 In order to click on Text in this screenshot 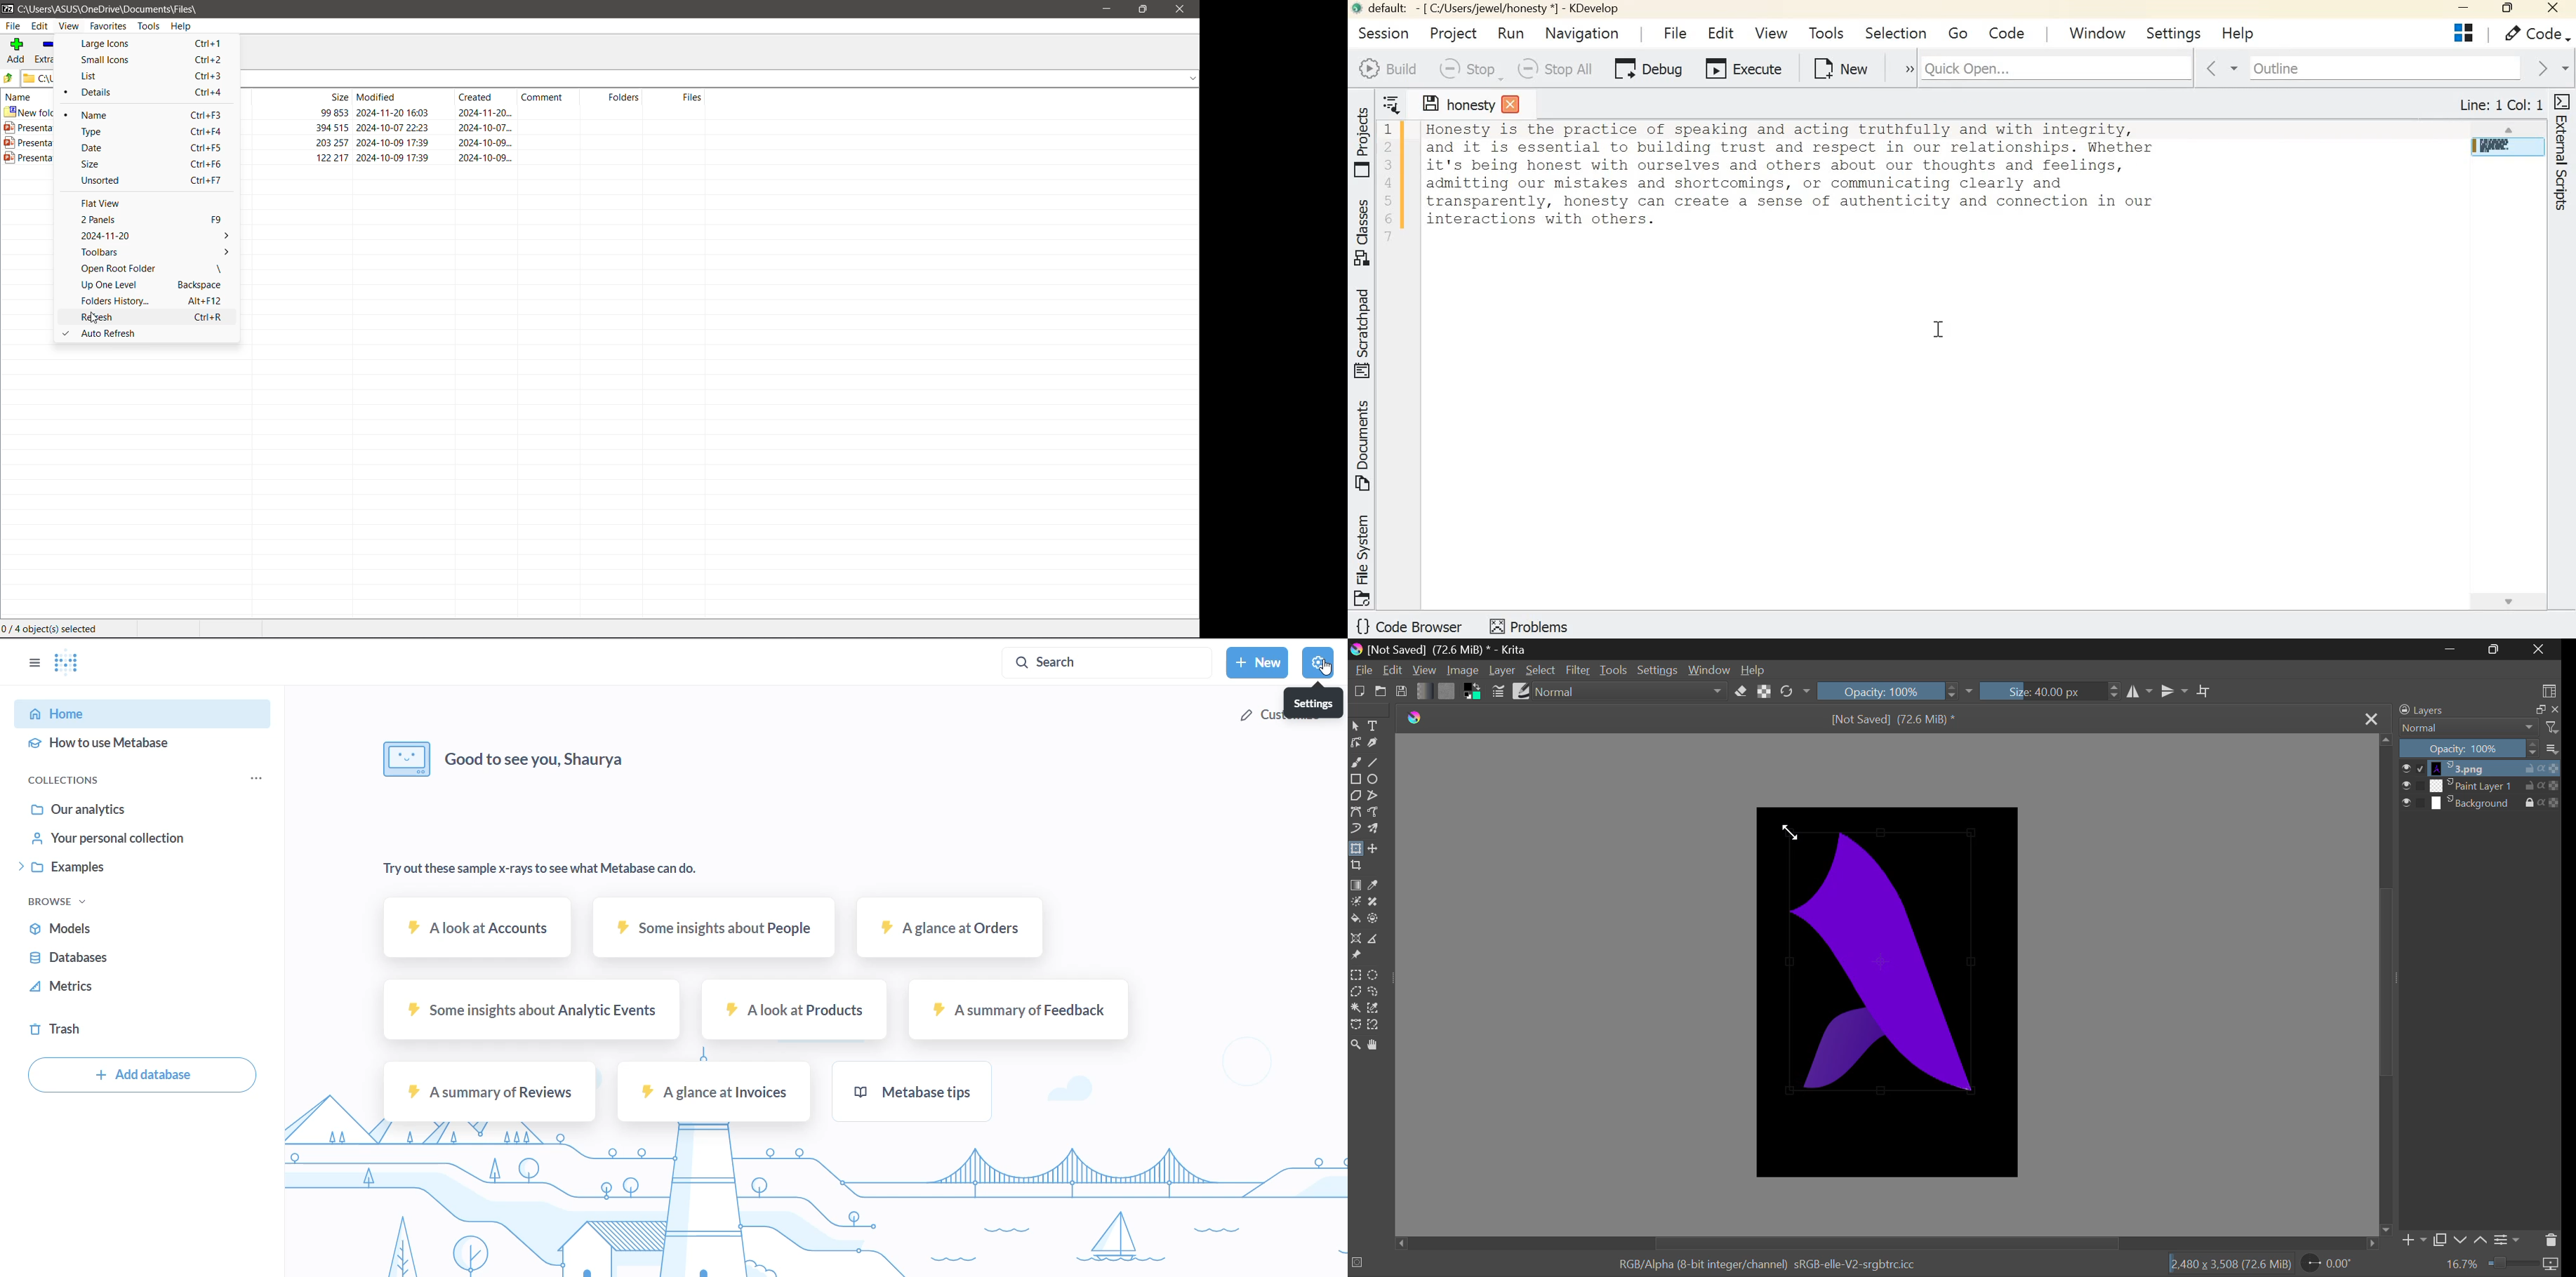, I will do `click(540, 869)`.